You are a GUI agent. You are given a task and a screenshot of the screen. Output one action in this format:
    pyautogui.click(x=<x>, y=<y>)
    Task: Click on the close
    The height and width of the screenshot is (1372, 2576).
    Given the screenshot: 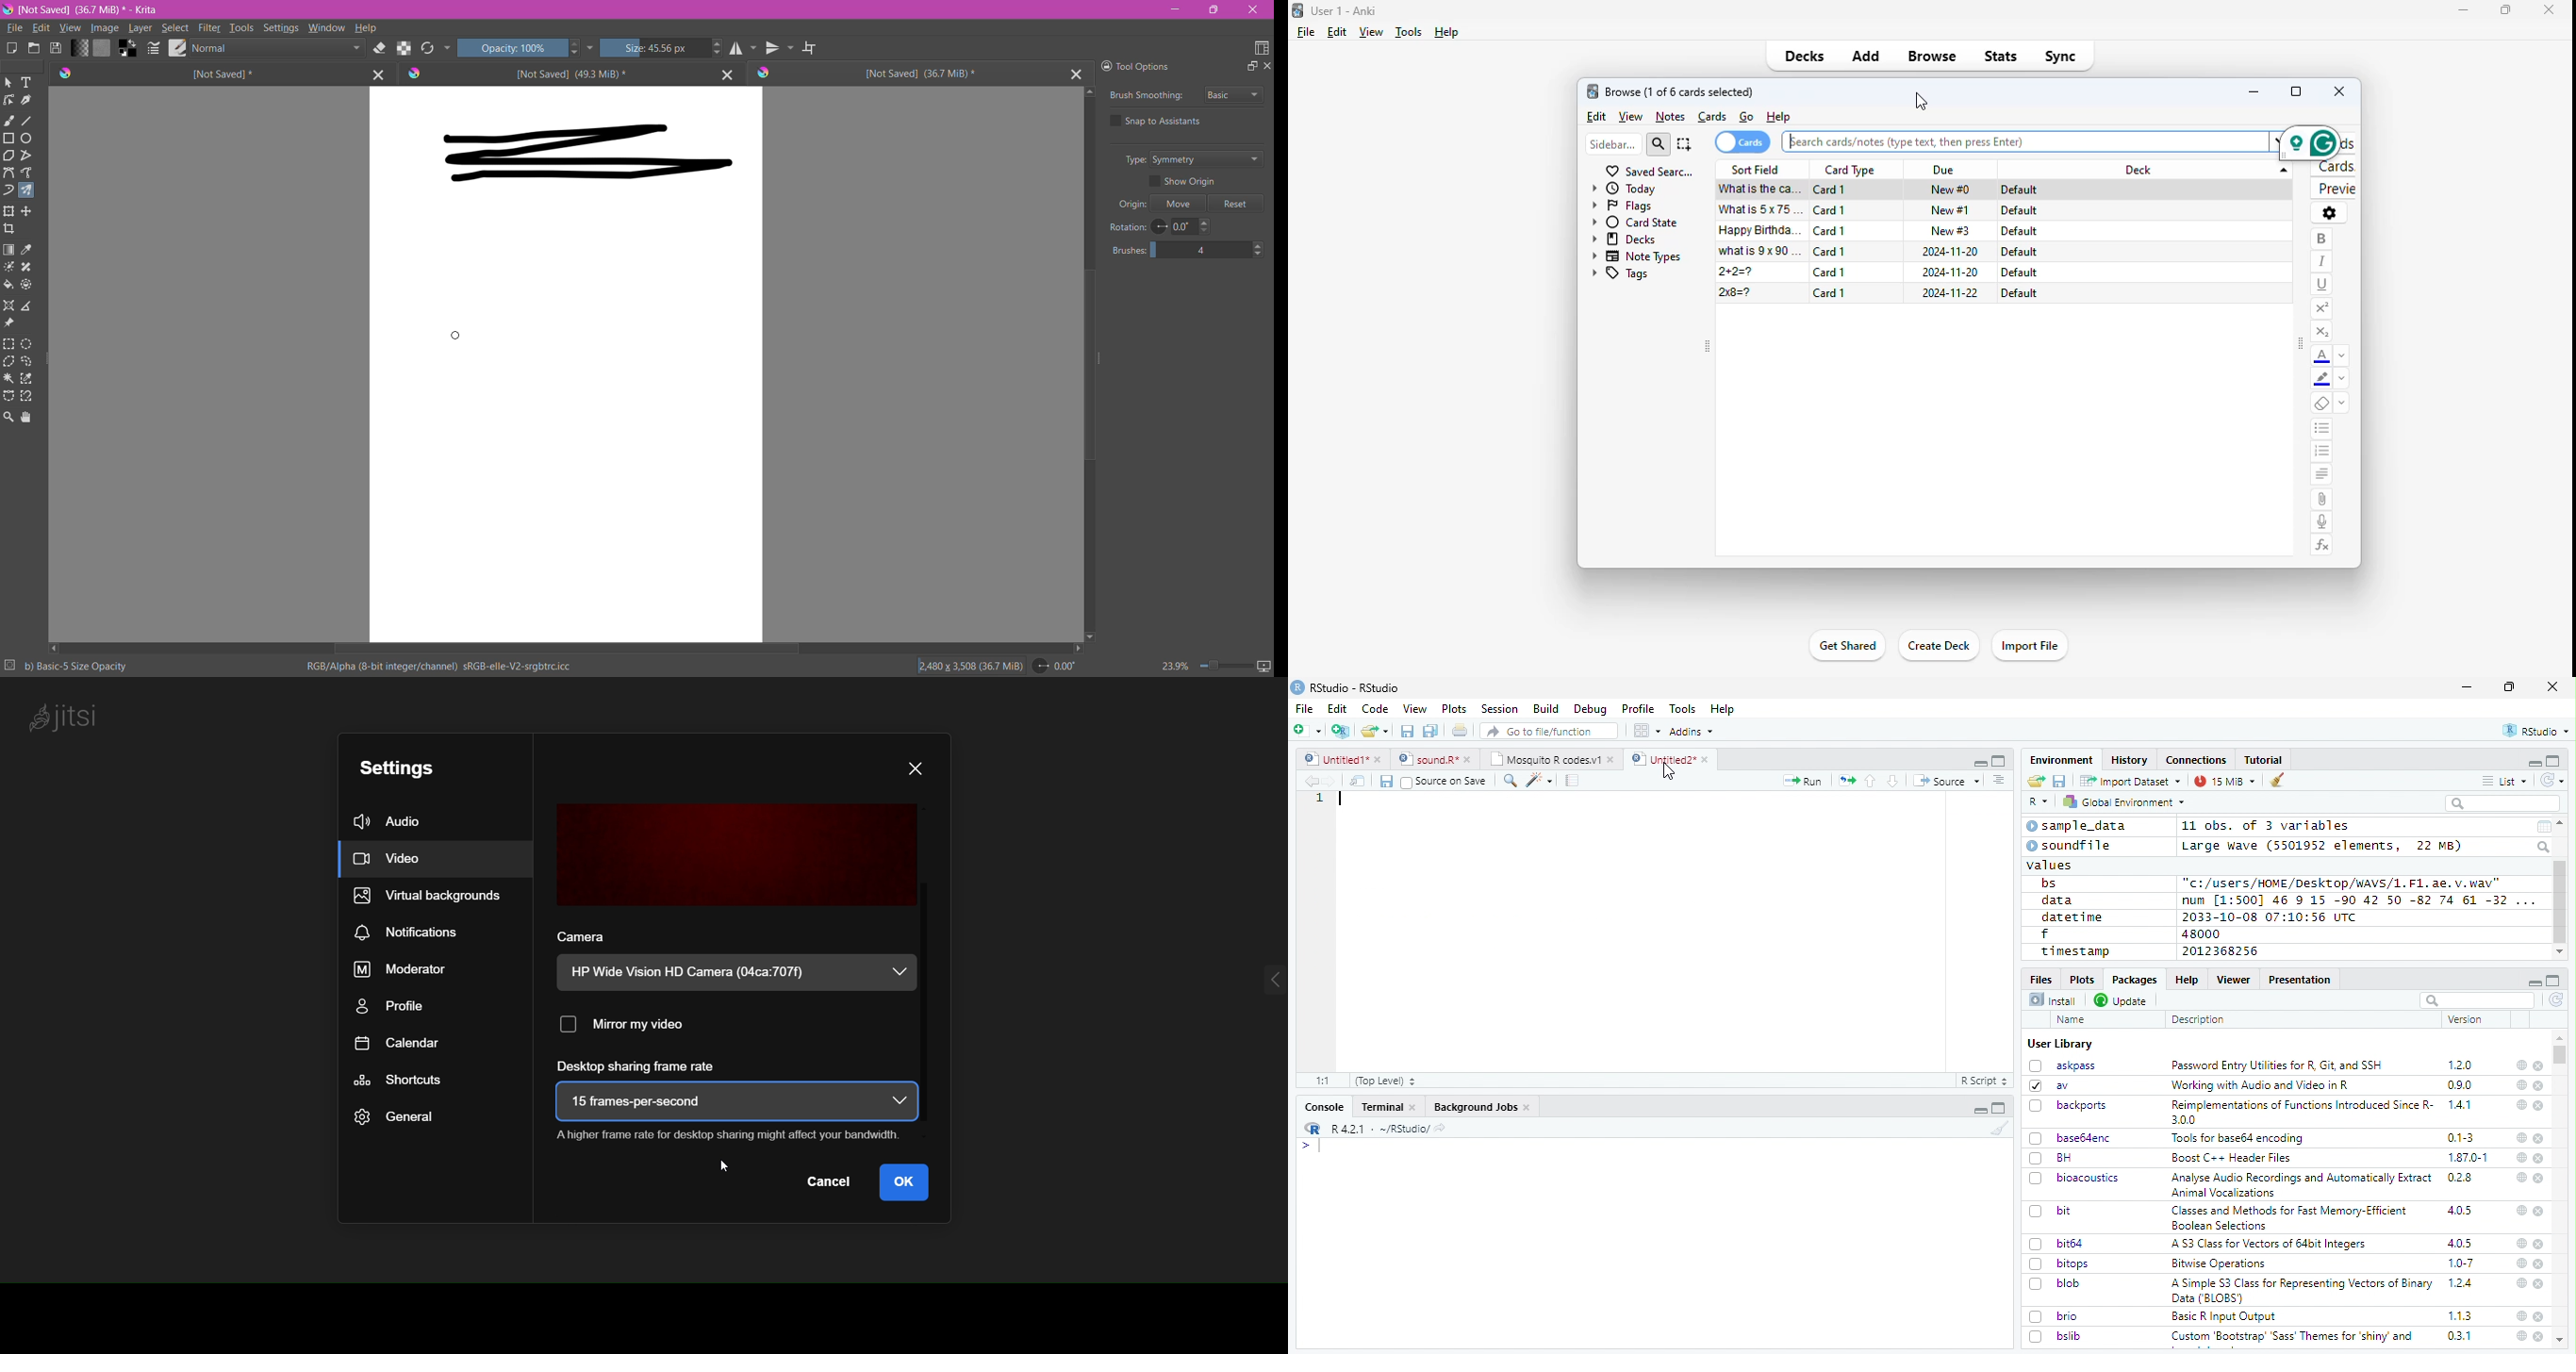 What is the action you would take?
    pyautogui.click(x=2538, y=1066)
    